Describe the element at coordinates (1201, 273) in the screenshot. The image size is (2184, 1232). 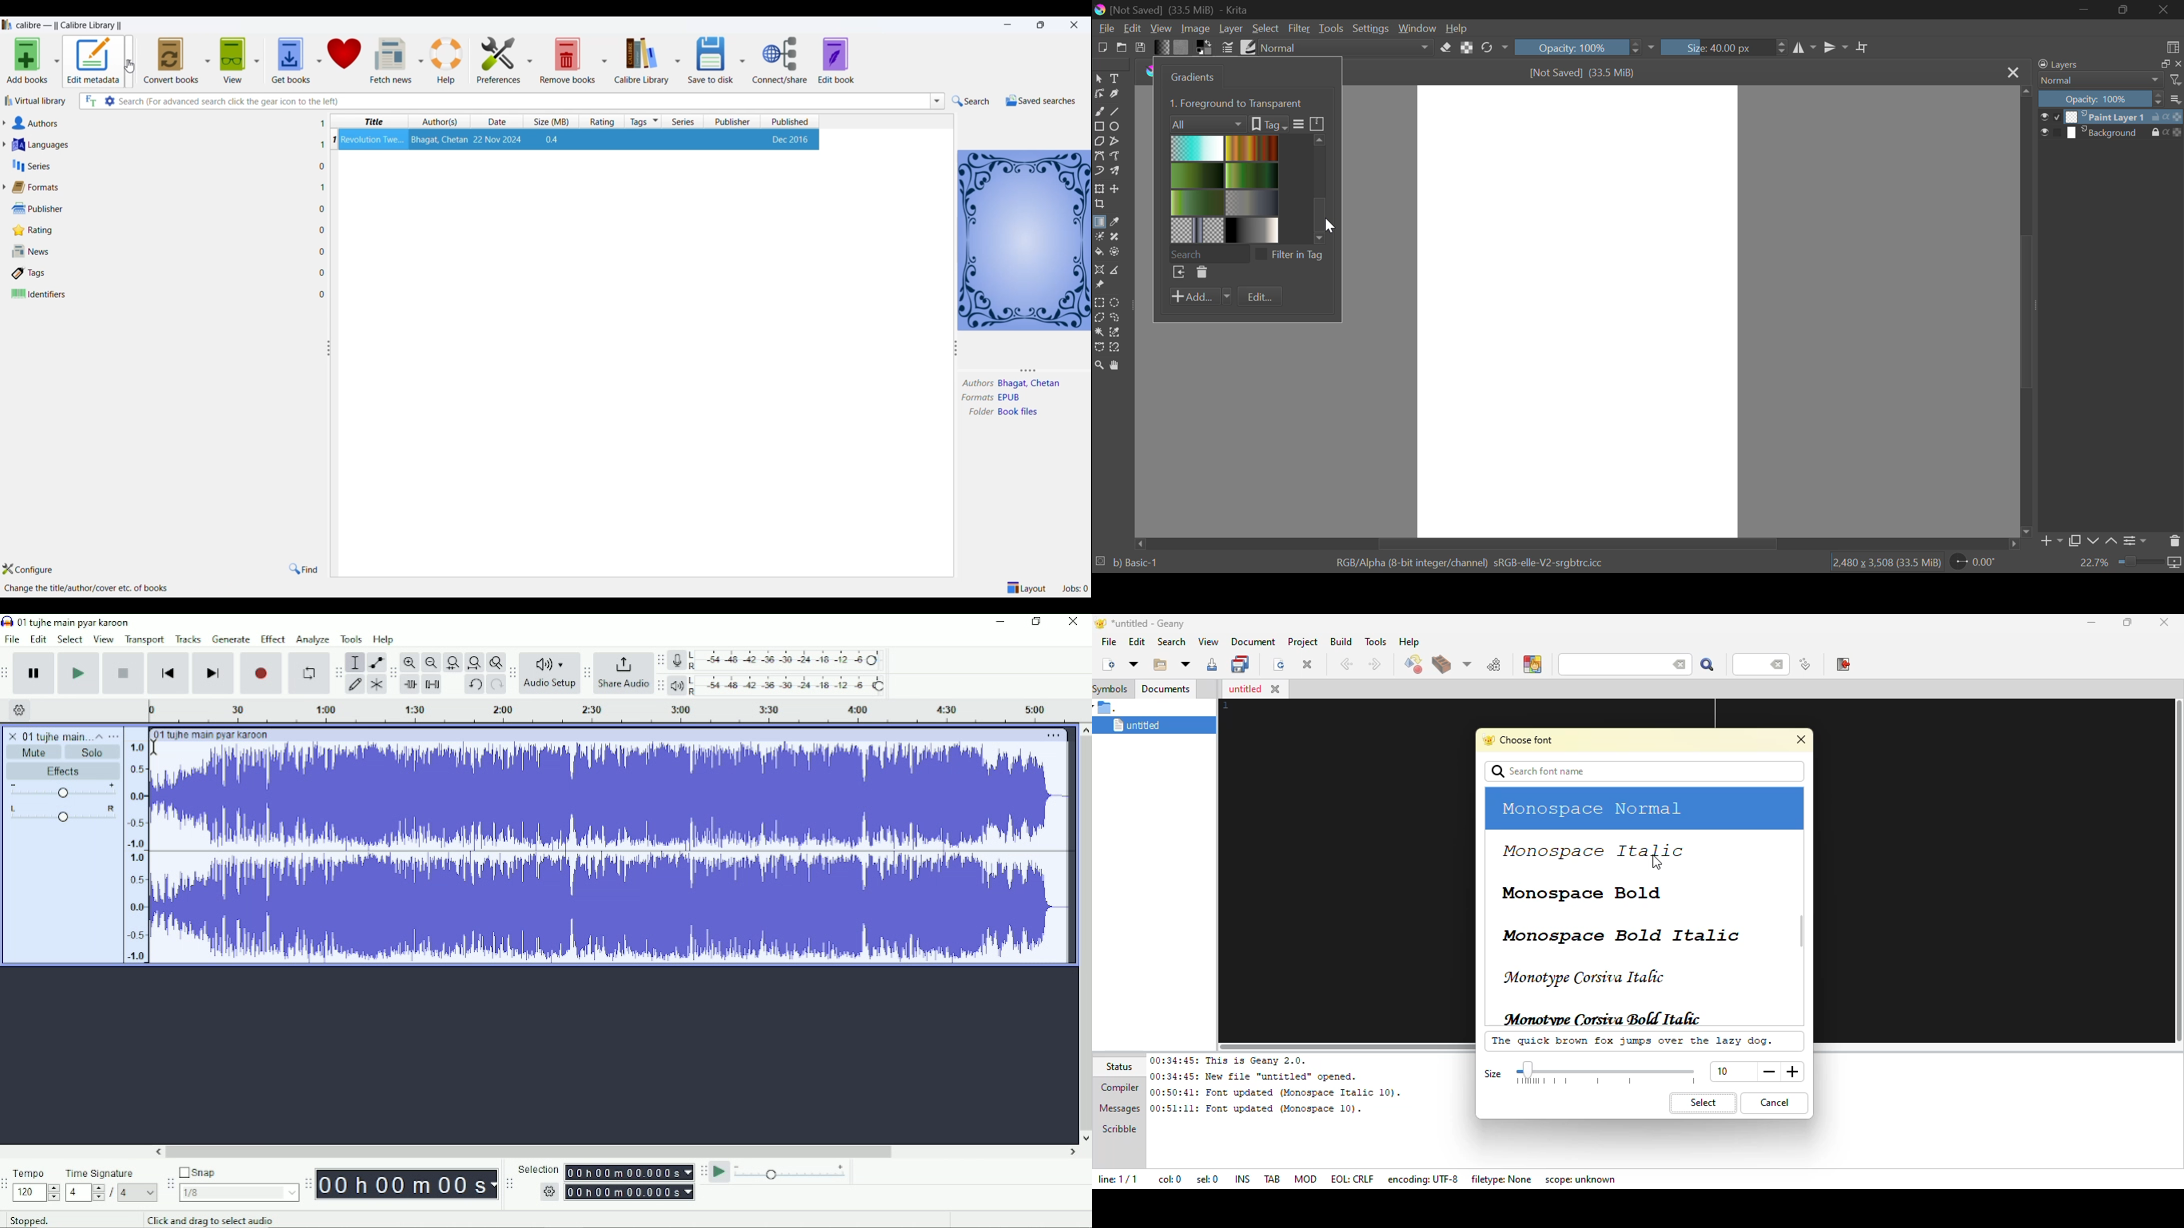
I see `Delete` at that location.